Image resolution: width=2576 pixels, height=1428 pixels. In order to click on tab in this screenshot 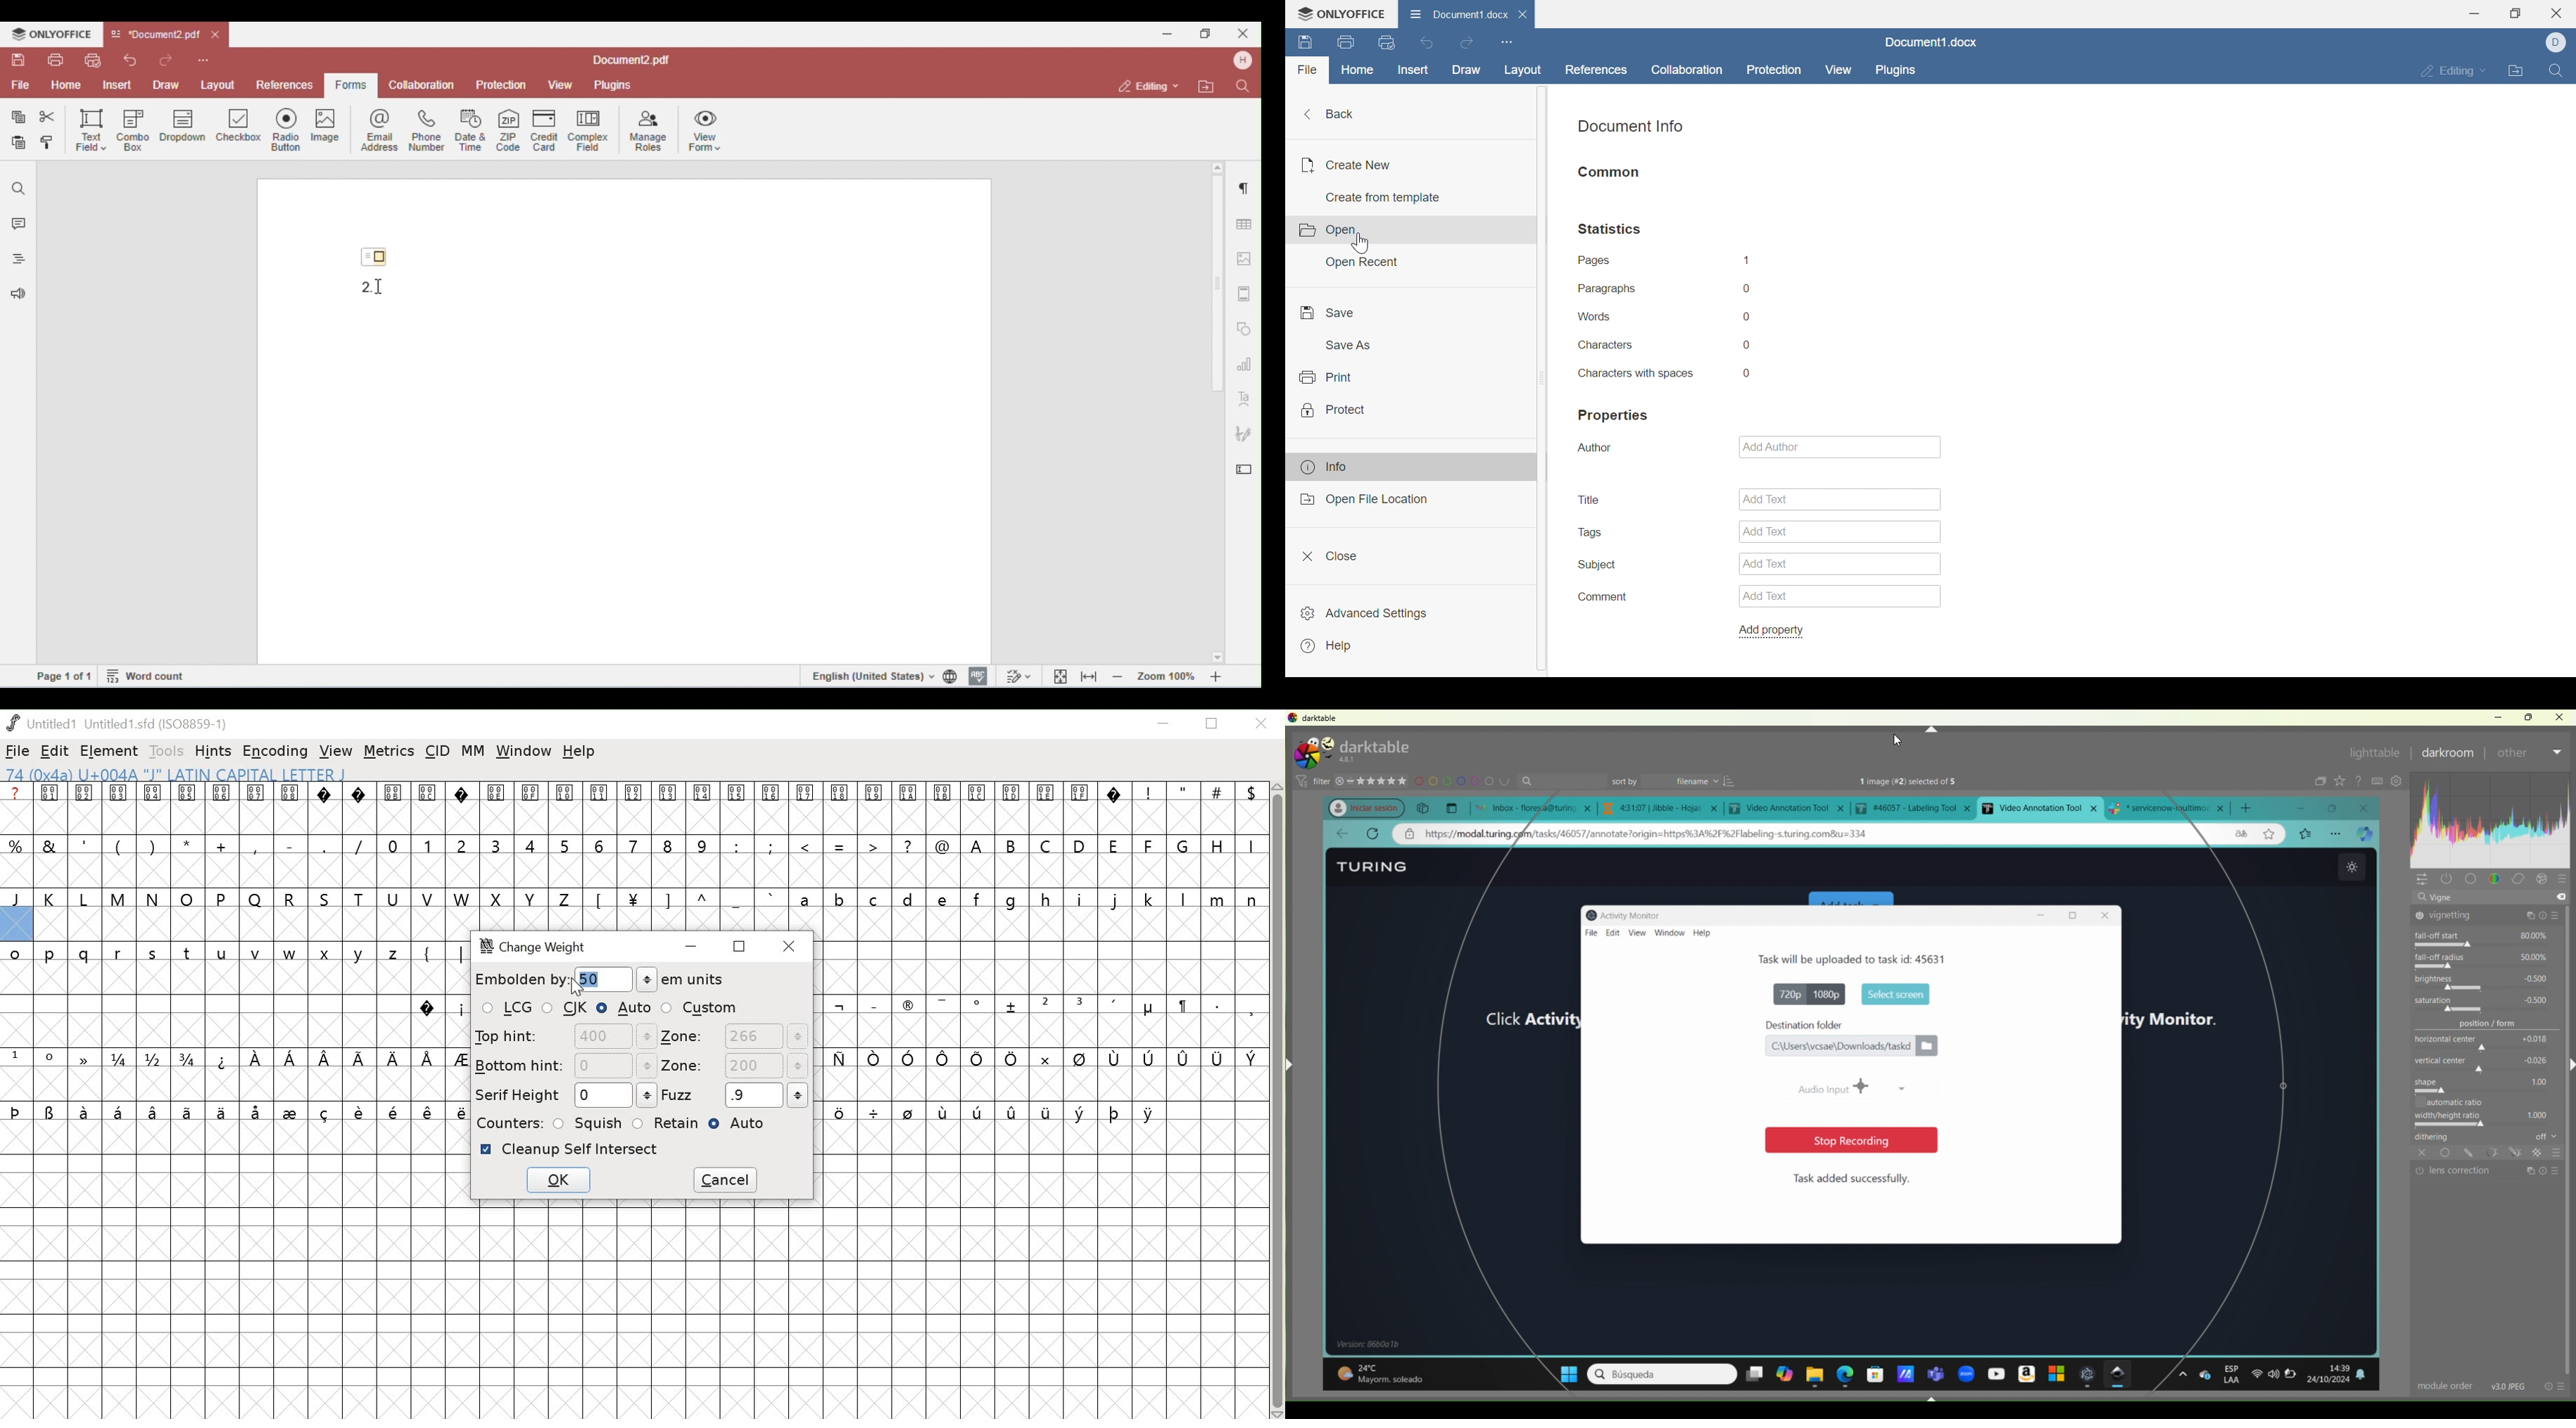, I will do `click(2171, 807)`.